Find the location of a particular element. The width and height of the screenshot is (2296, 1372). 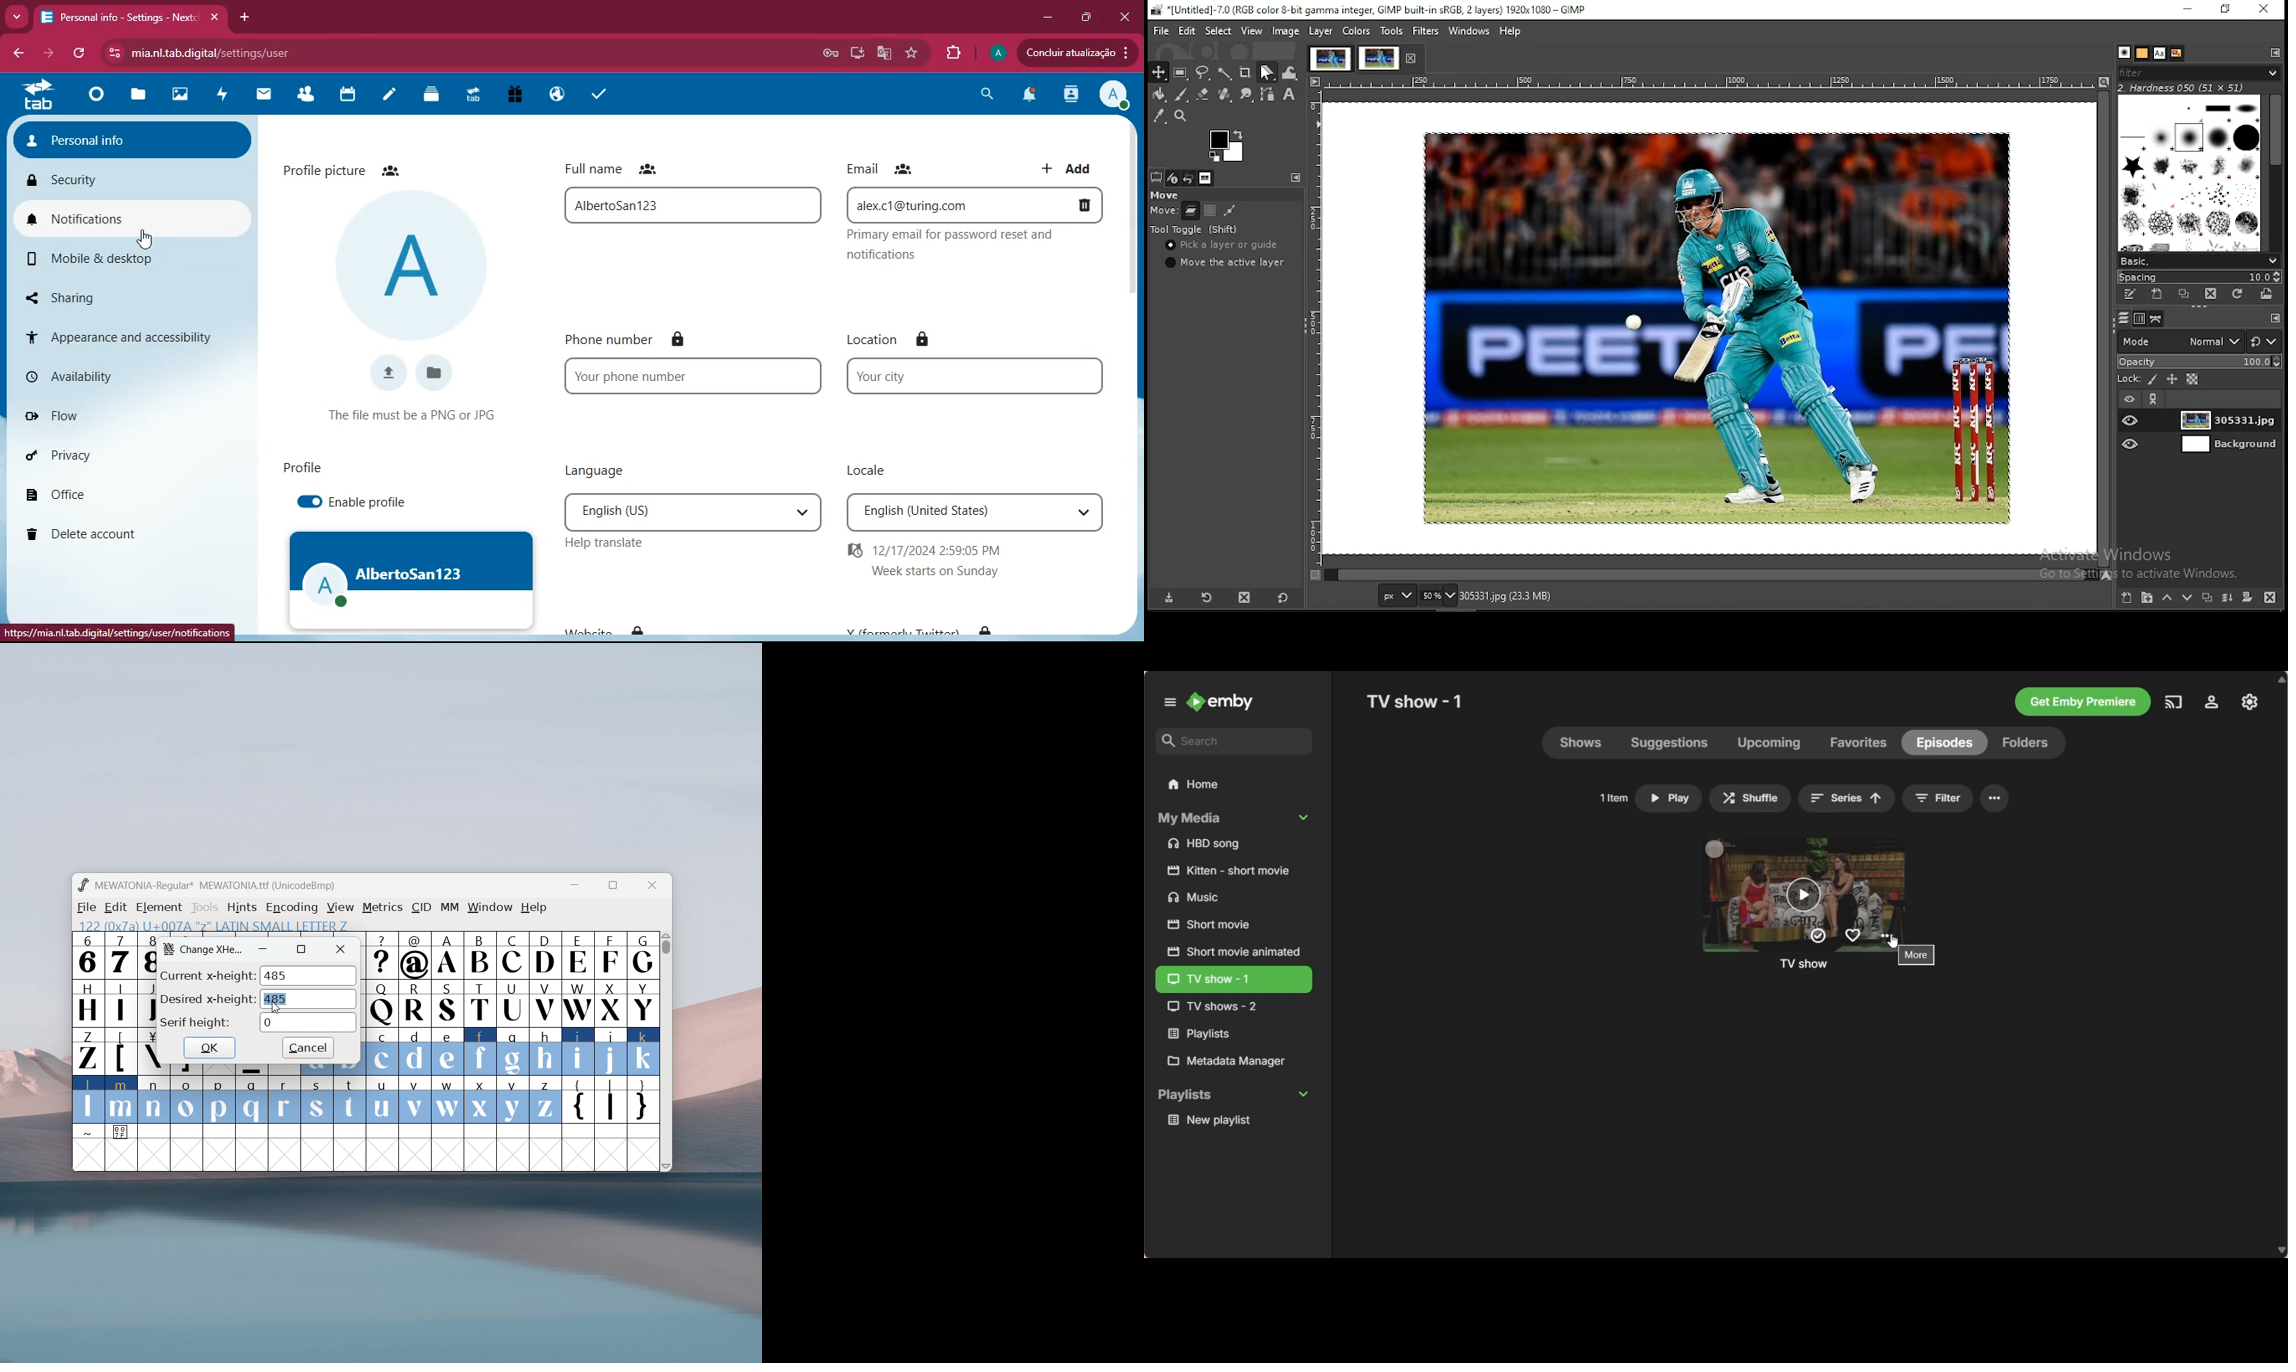

profile is located at coordinates (301, 467).